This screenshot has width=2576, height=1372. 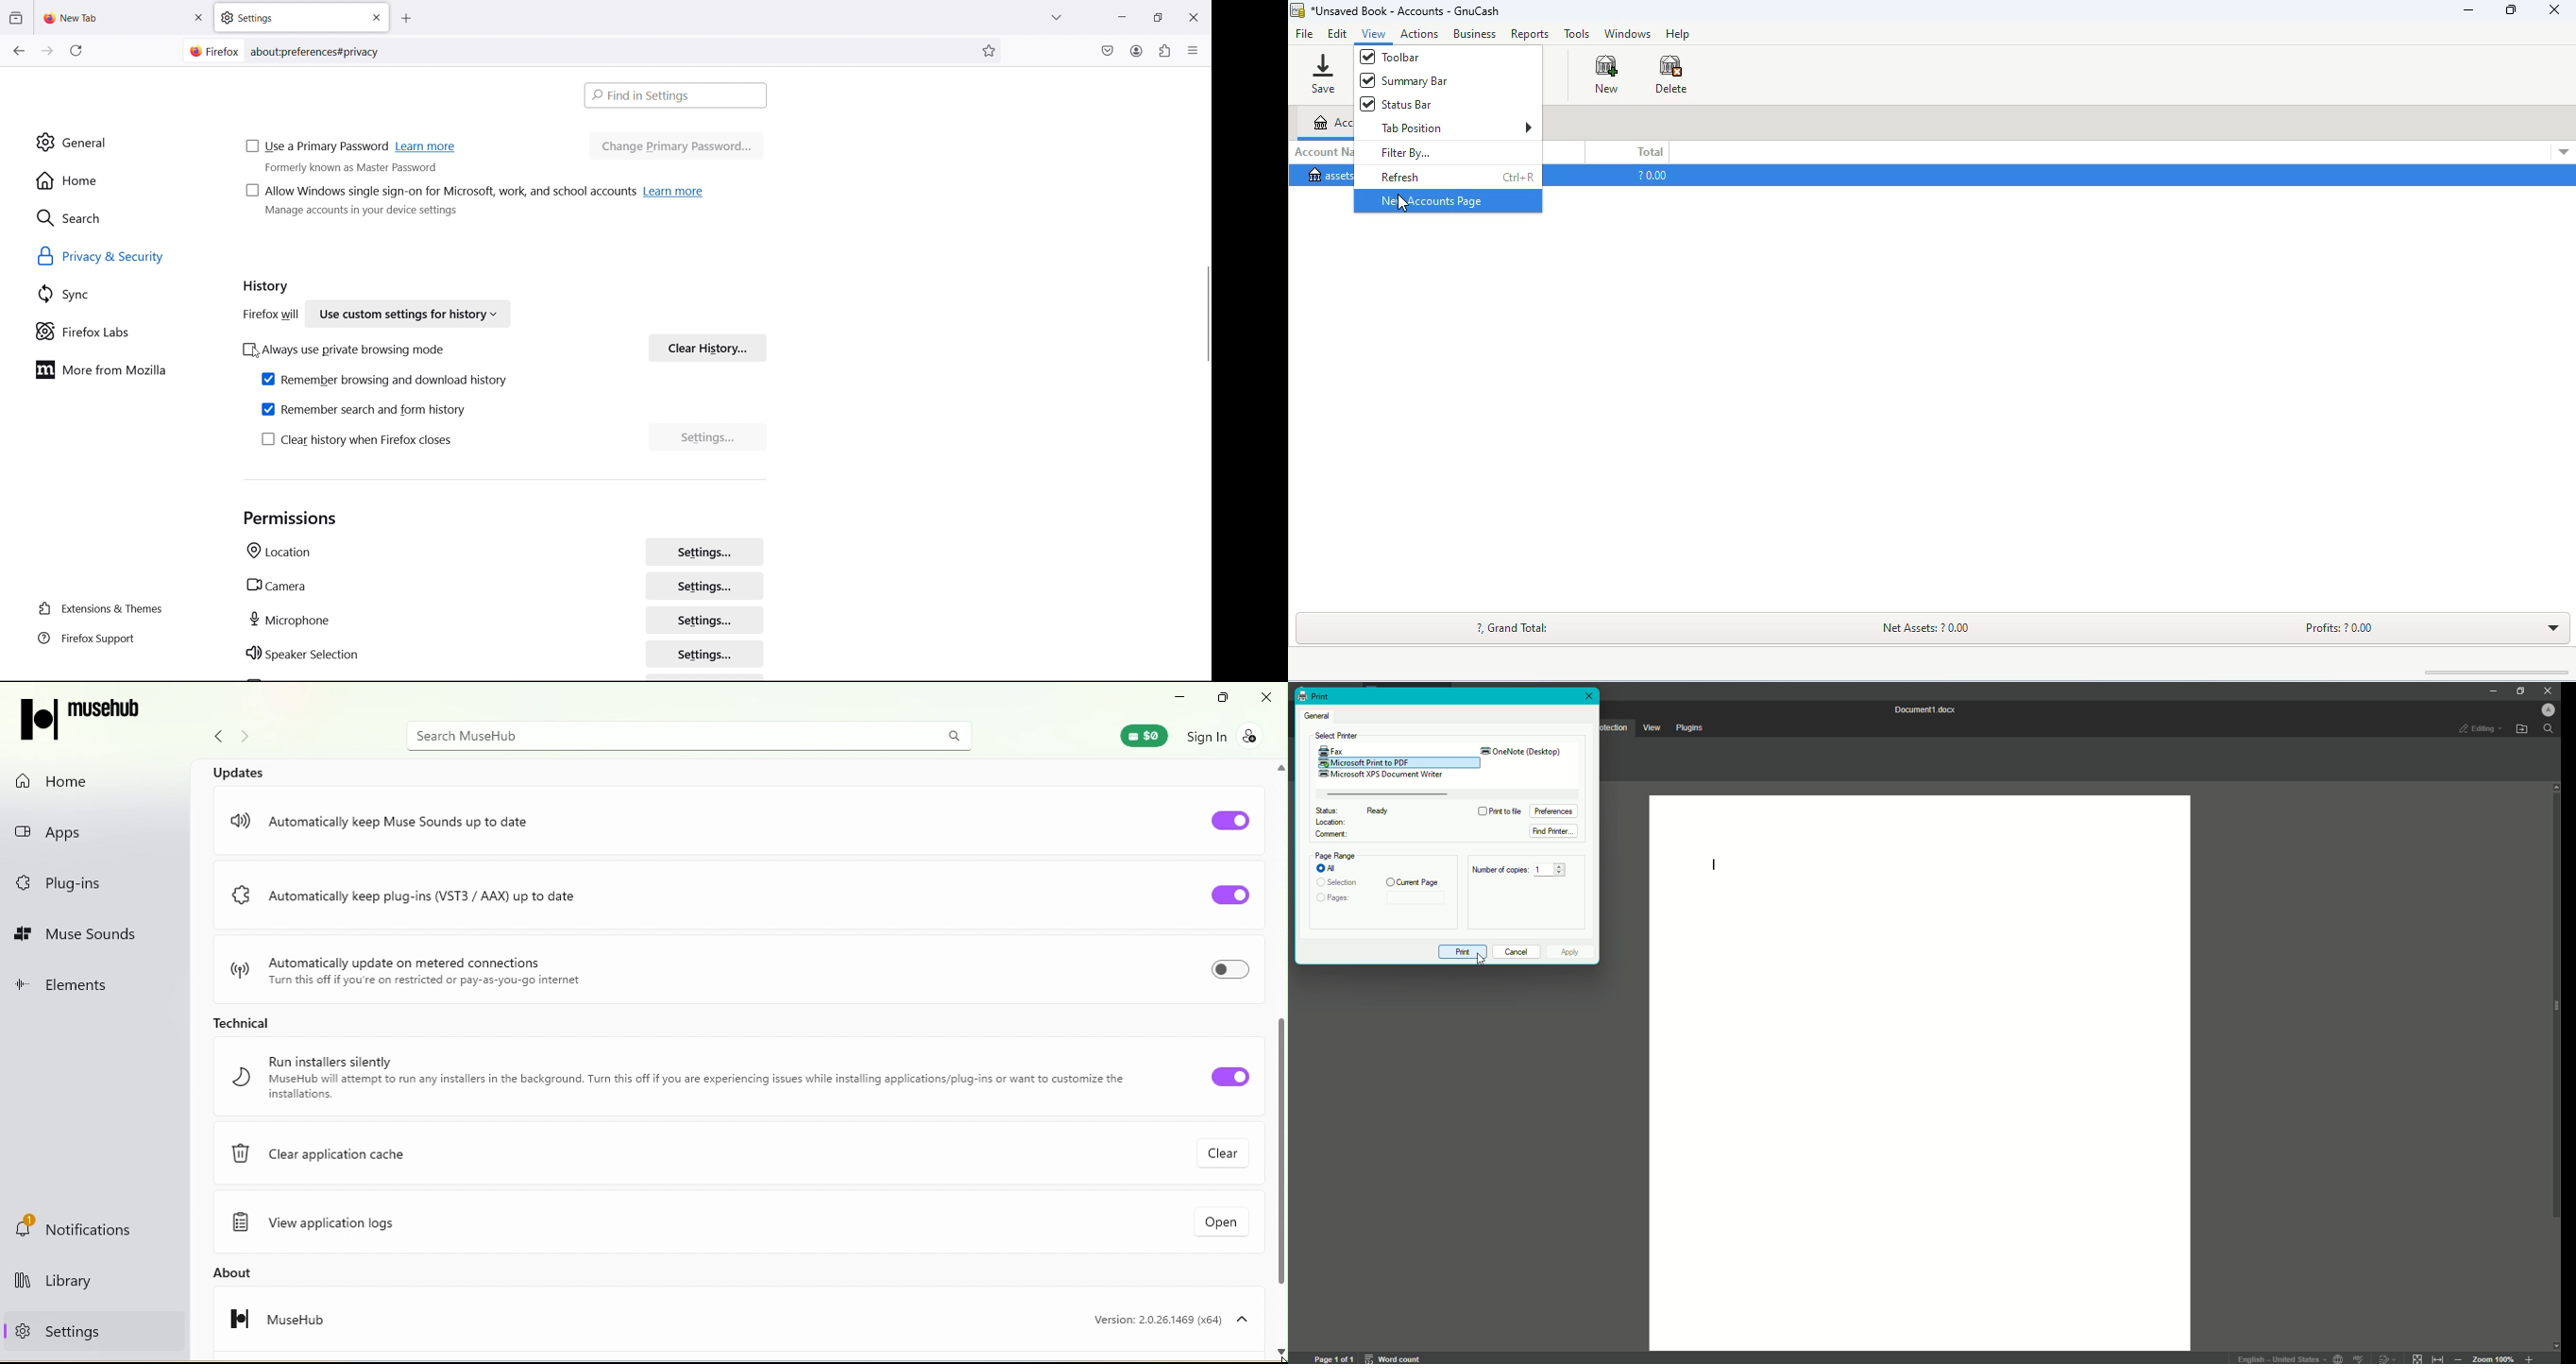 I want to click on Search, so click(x=2549, y=732).